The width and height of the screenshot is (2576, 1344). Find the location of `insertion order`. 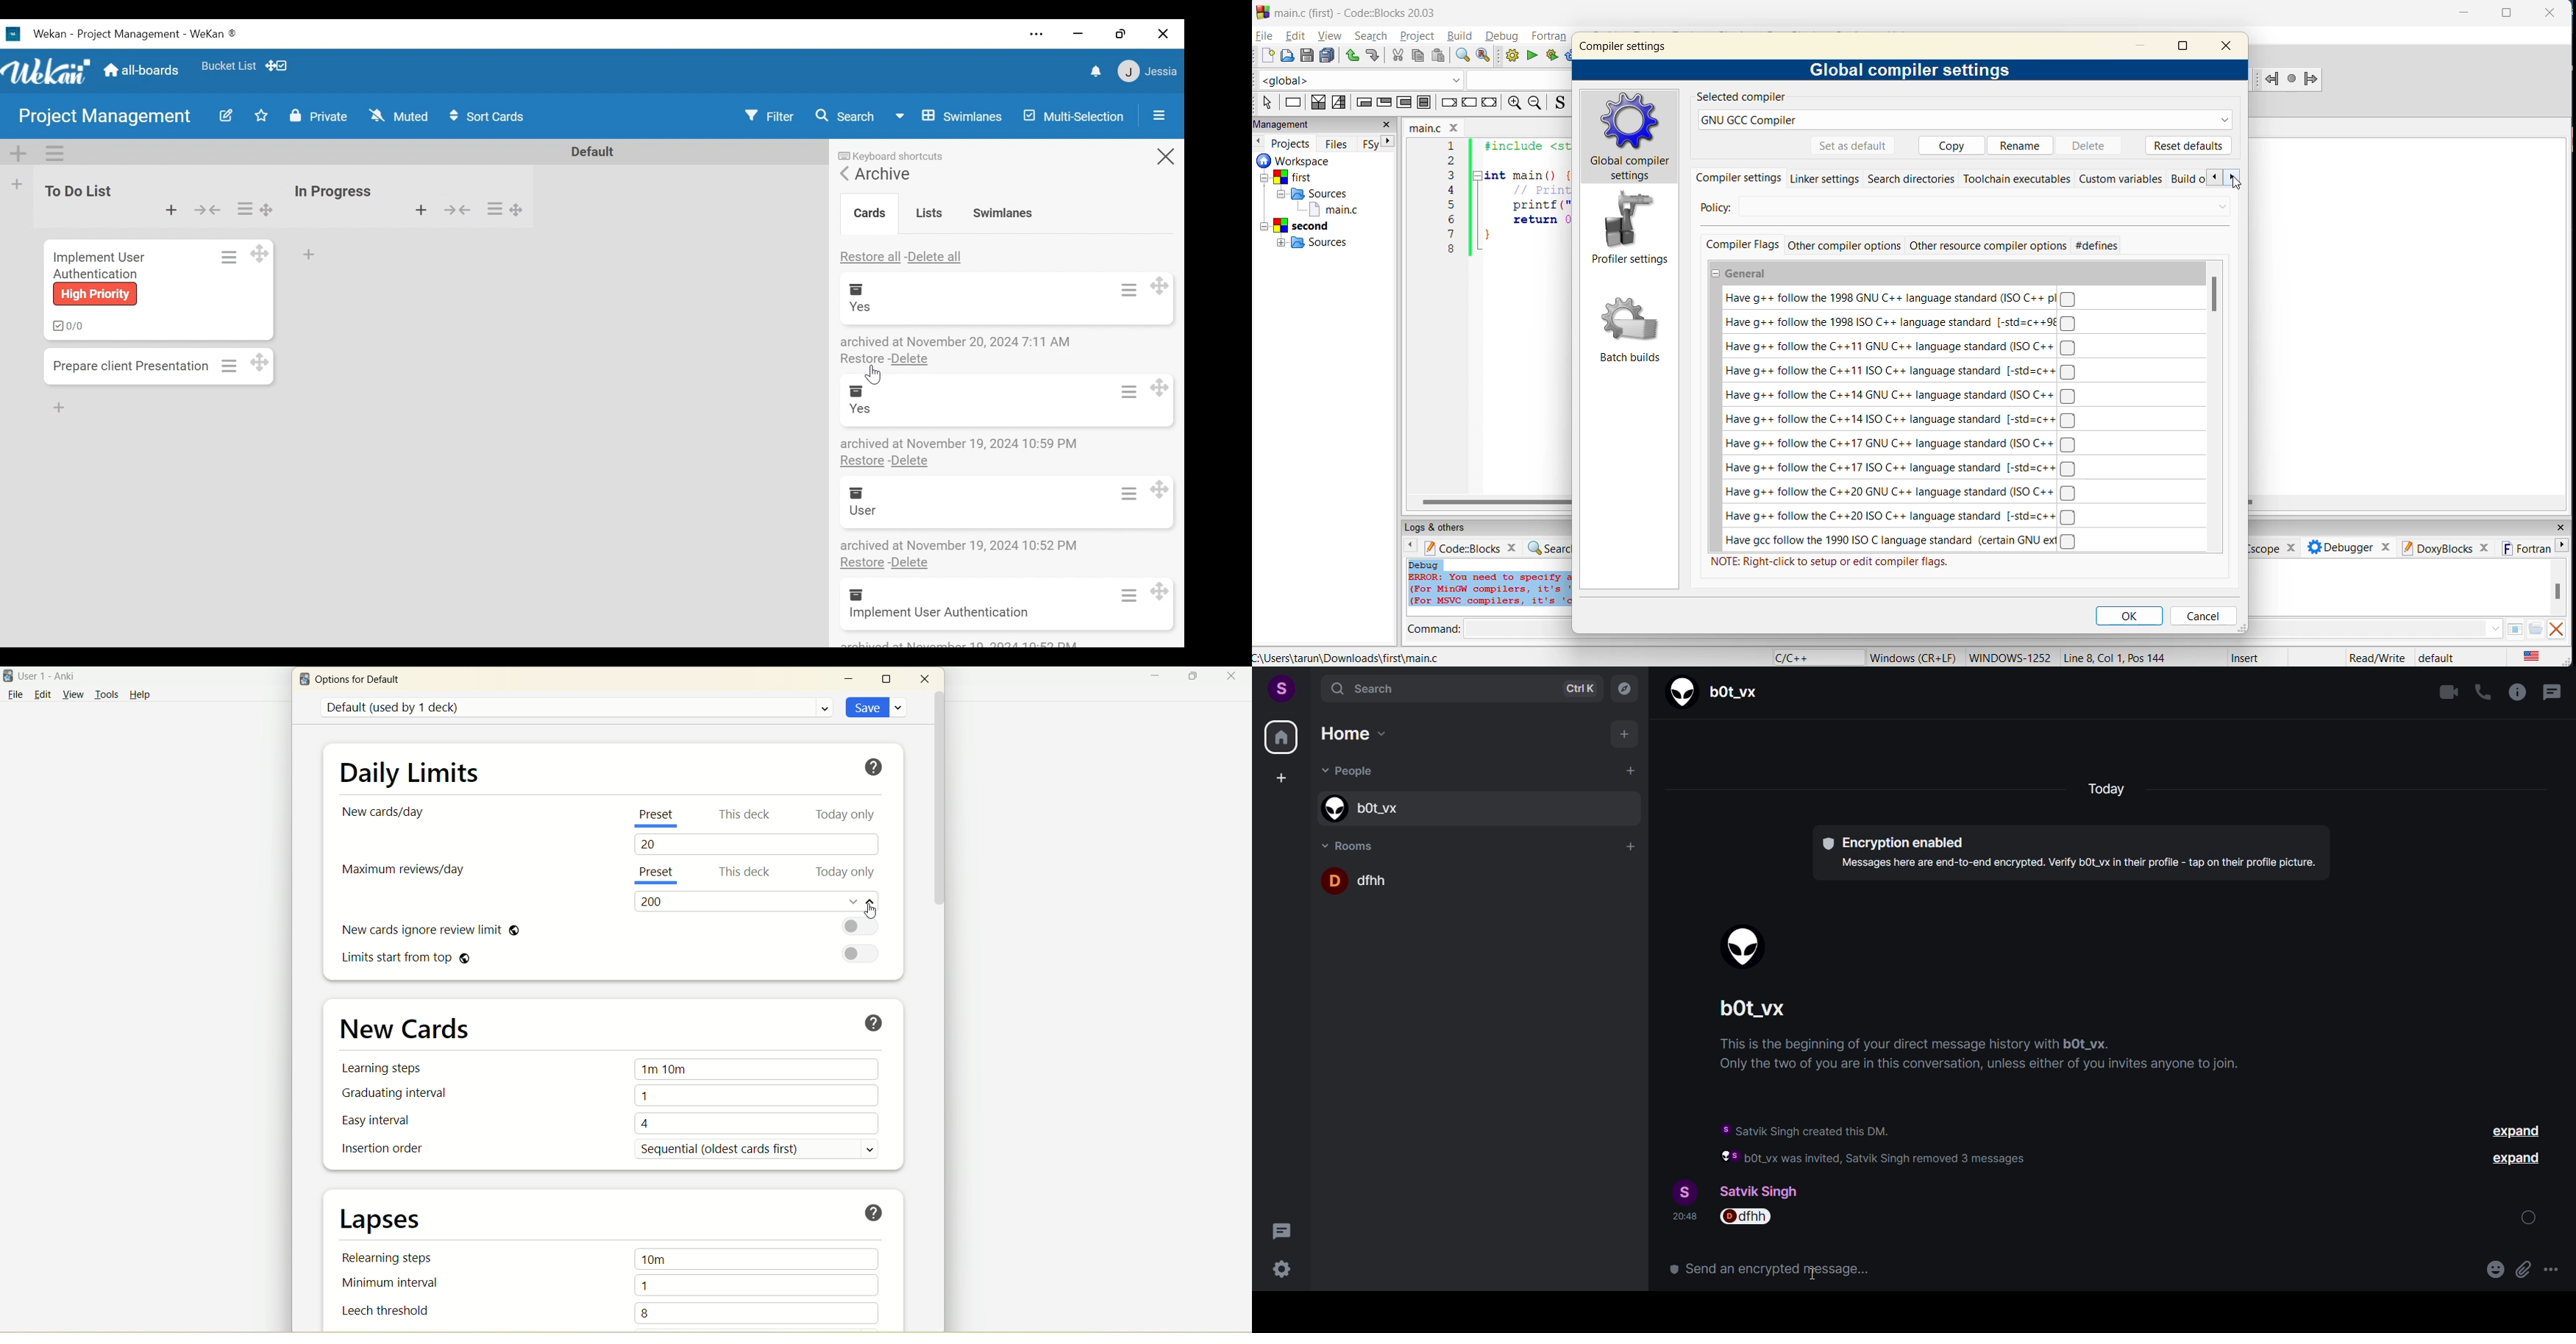

insertion order is located at coordinates (382, 1149).